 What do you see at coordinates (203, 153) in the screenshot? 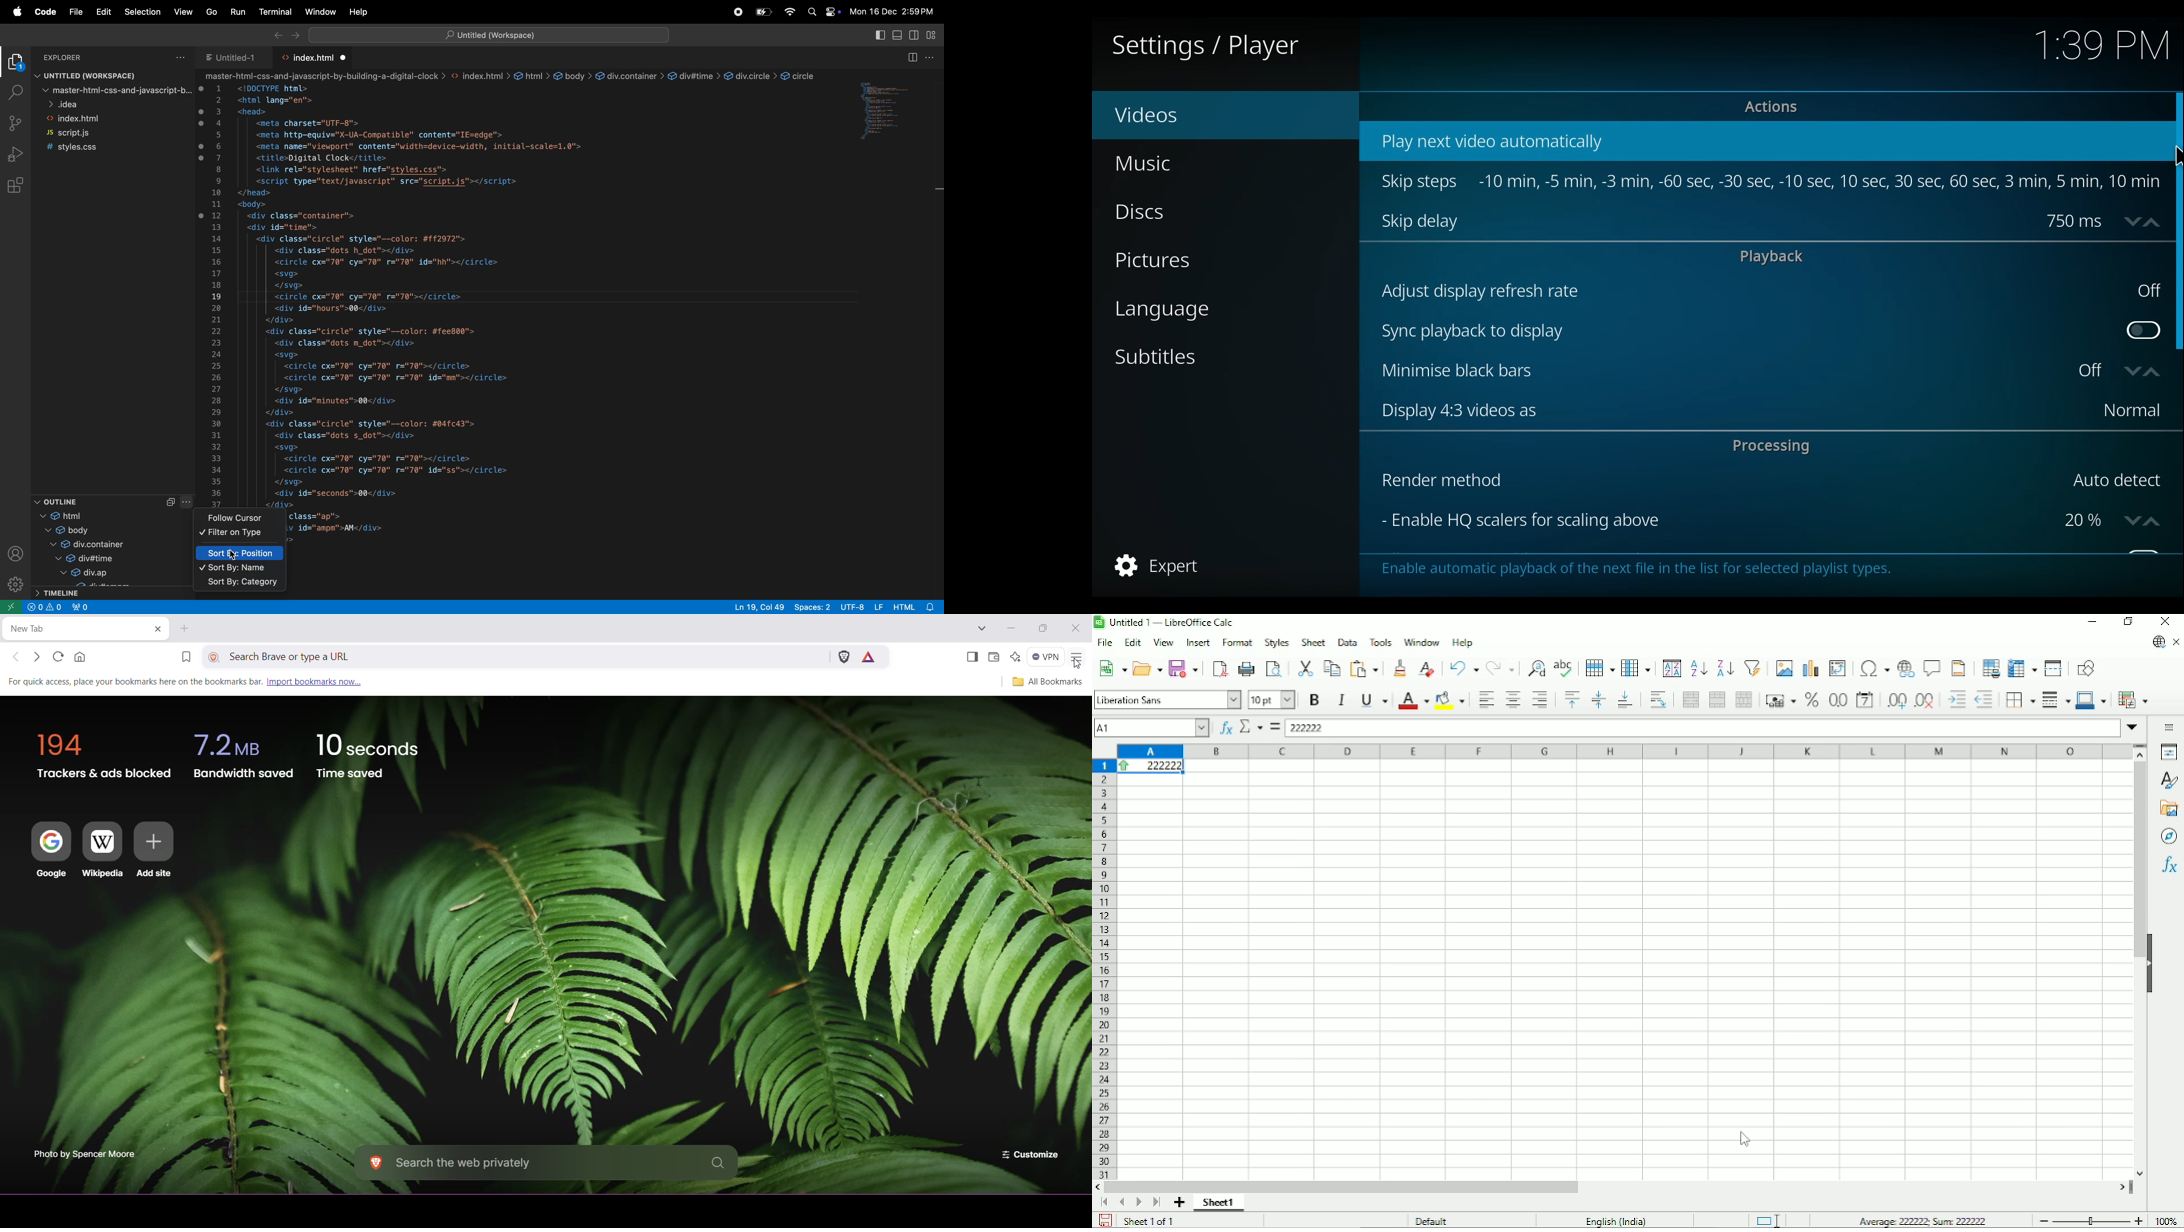
I see `unsaved changes made` at bounding box center [203, 153].